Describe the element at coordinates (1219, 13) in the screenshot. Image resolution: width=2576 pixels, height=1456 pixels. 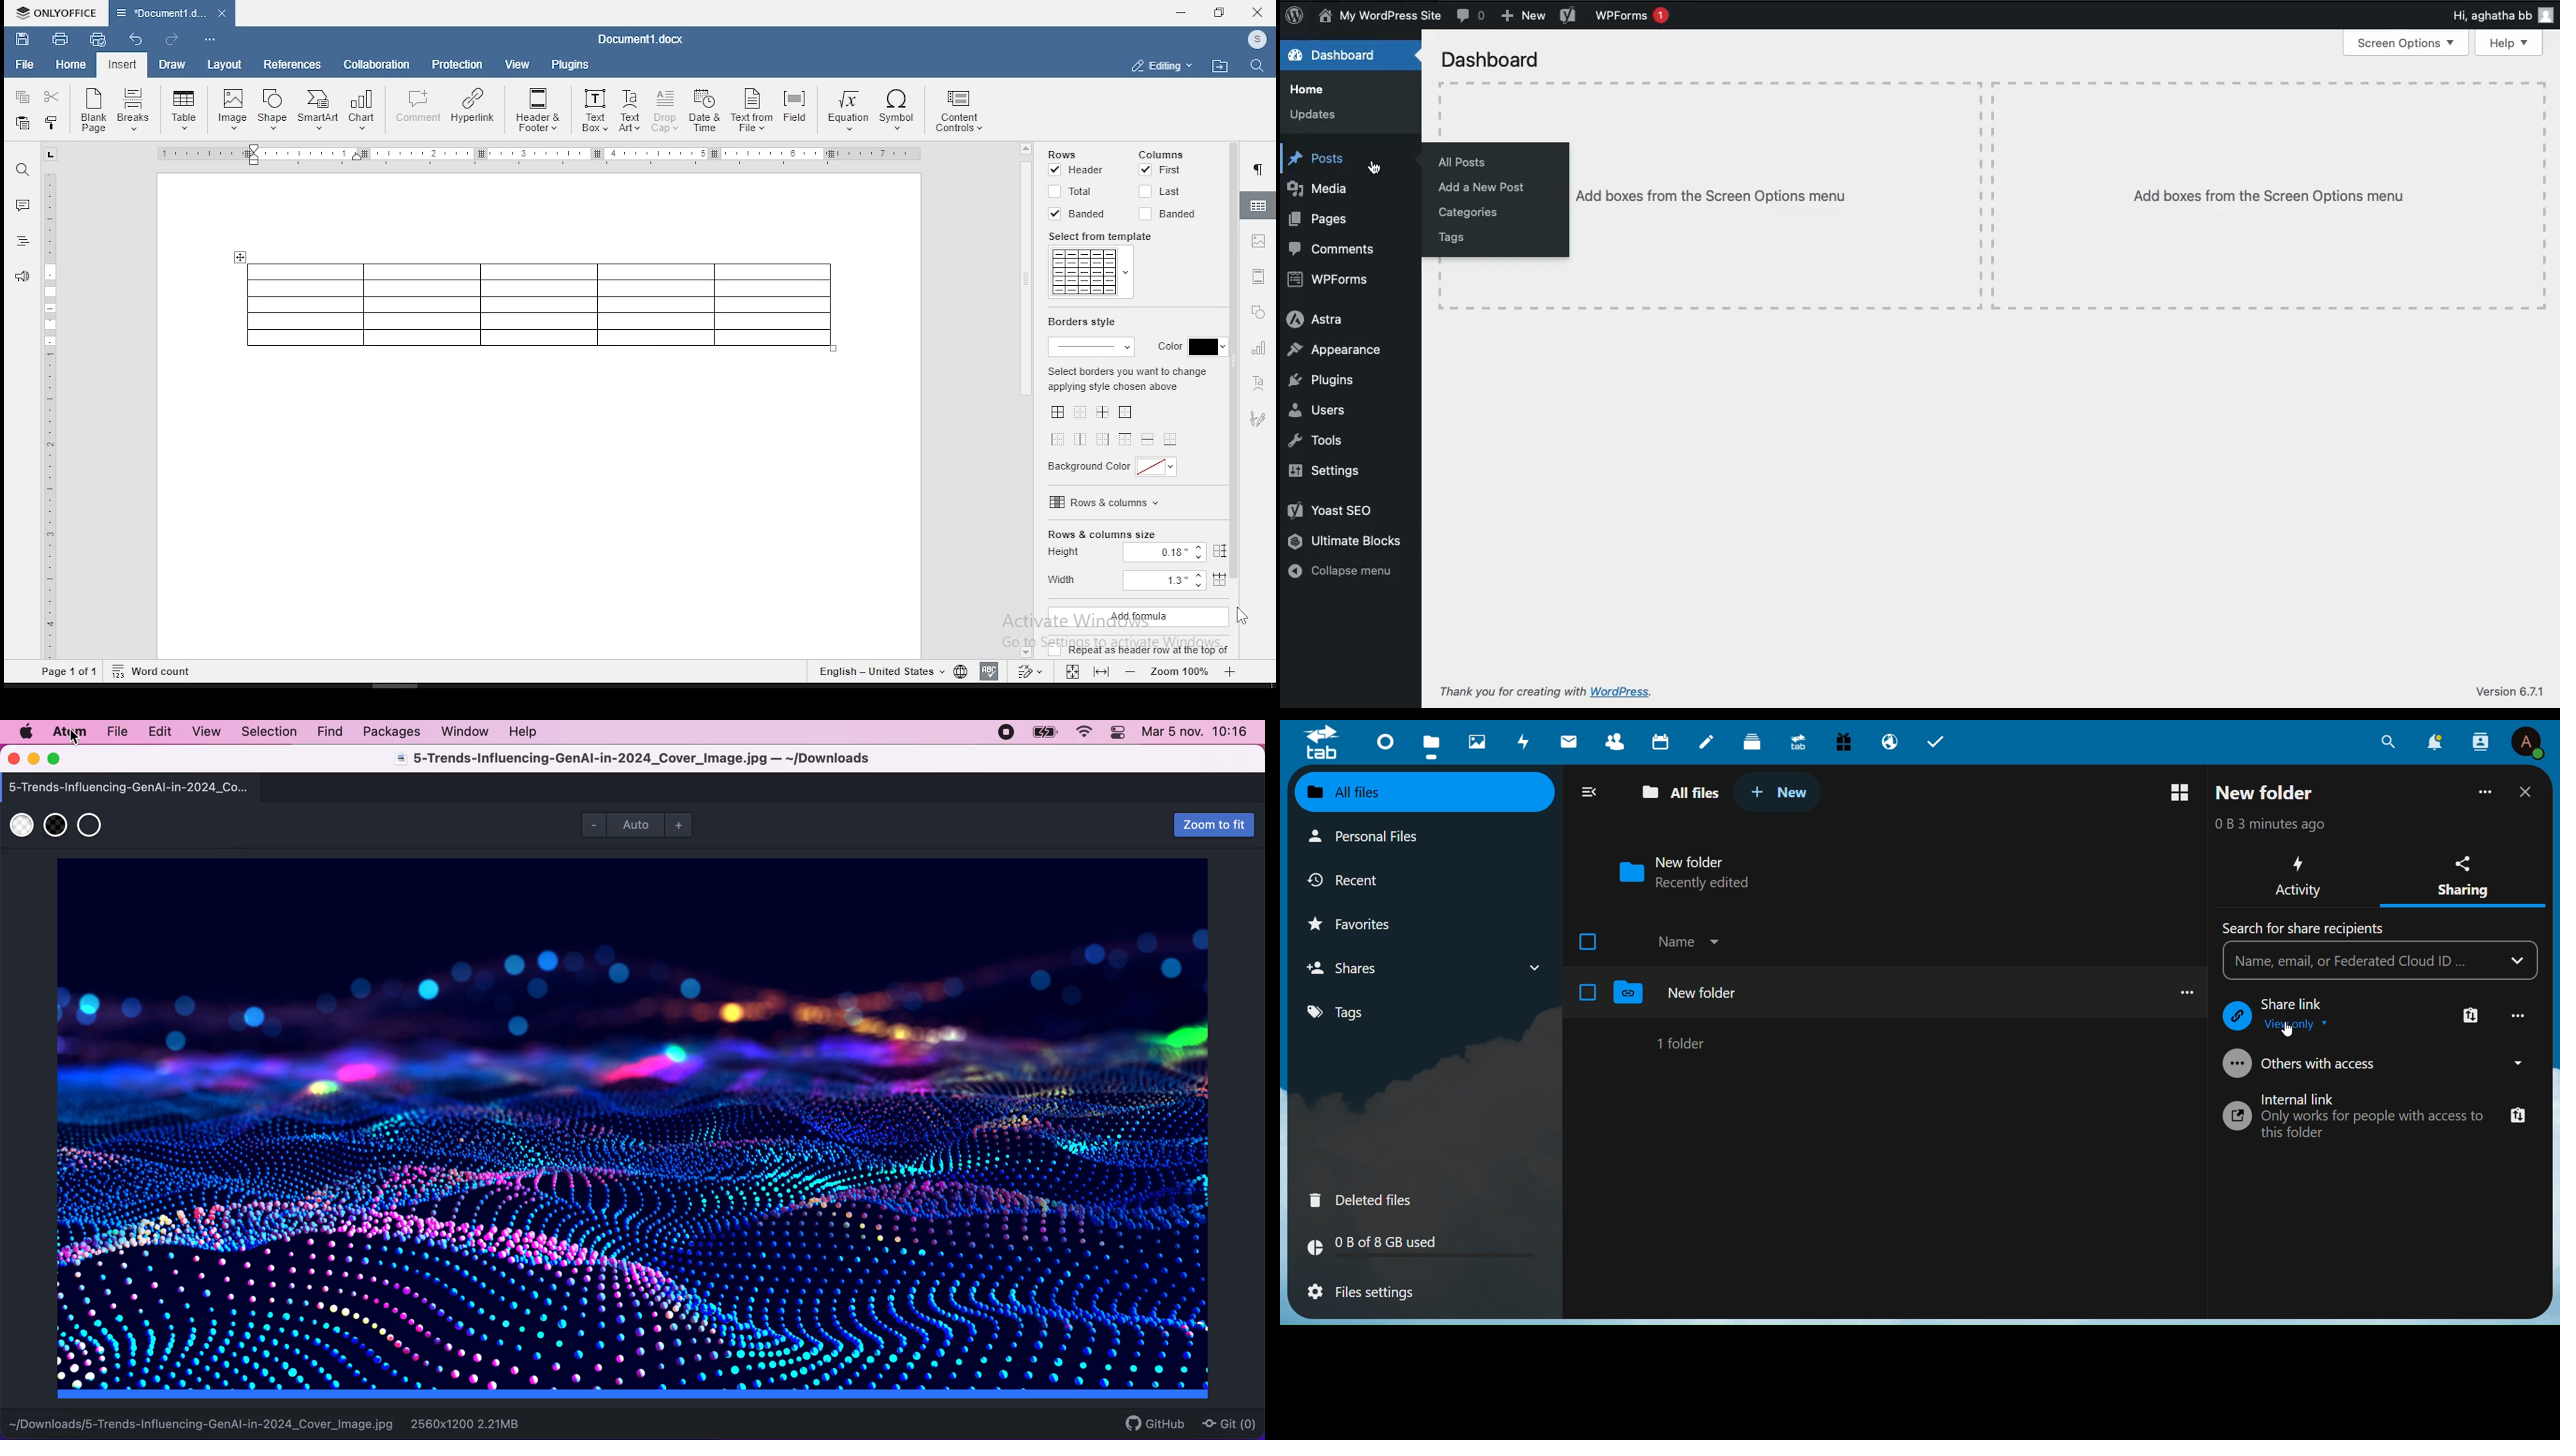
I see `restore` at that location.